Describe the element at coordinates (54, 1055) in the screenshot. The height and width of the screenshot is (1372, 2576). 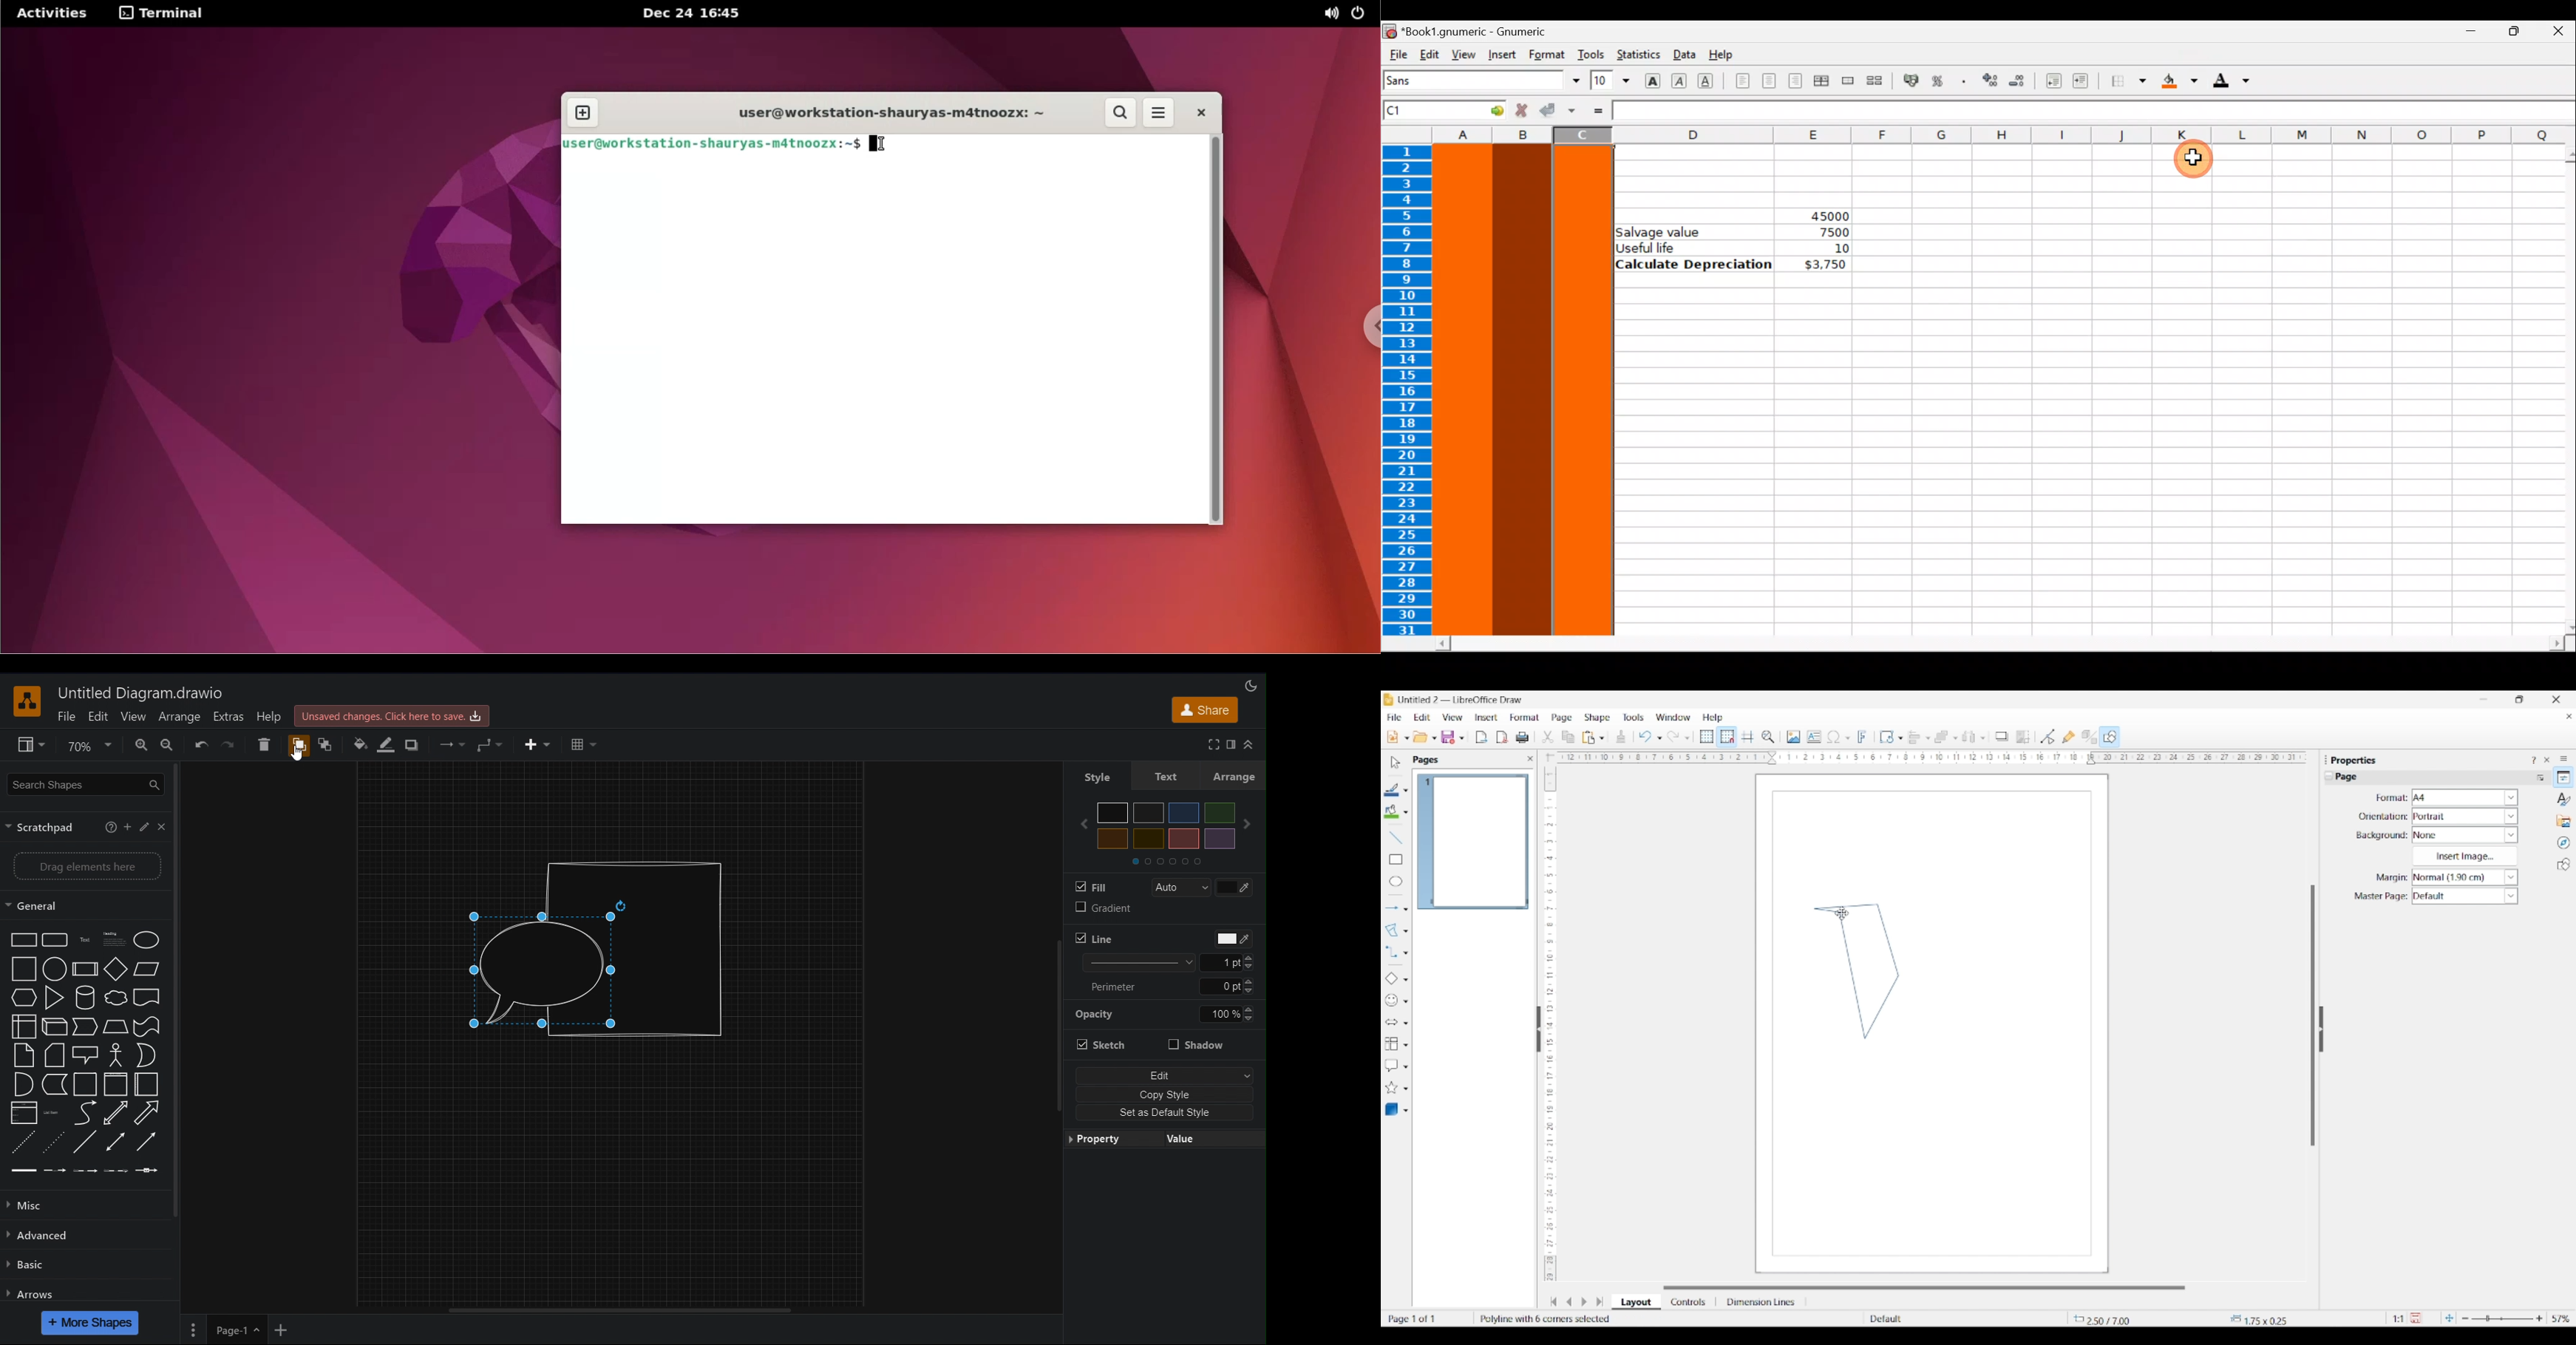
I see `Card` at that location.